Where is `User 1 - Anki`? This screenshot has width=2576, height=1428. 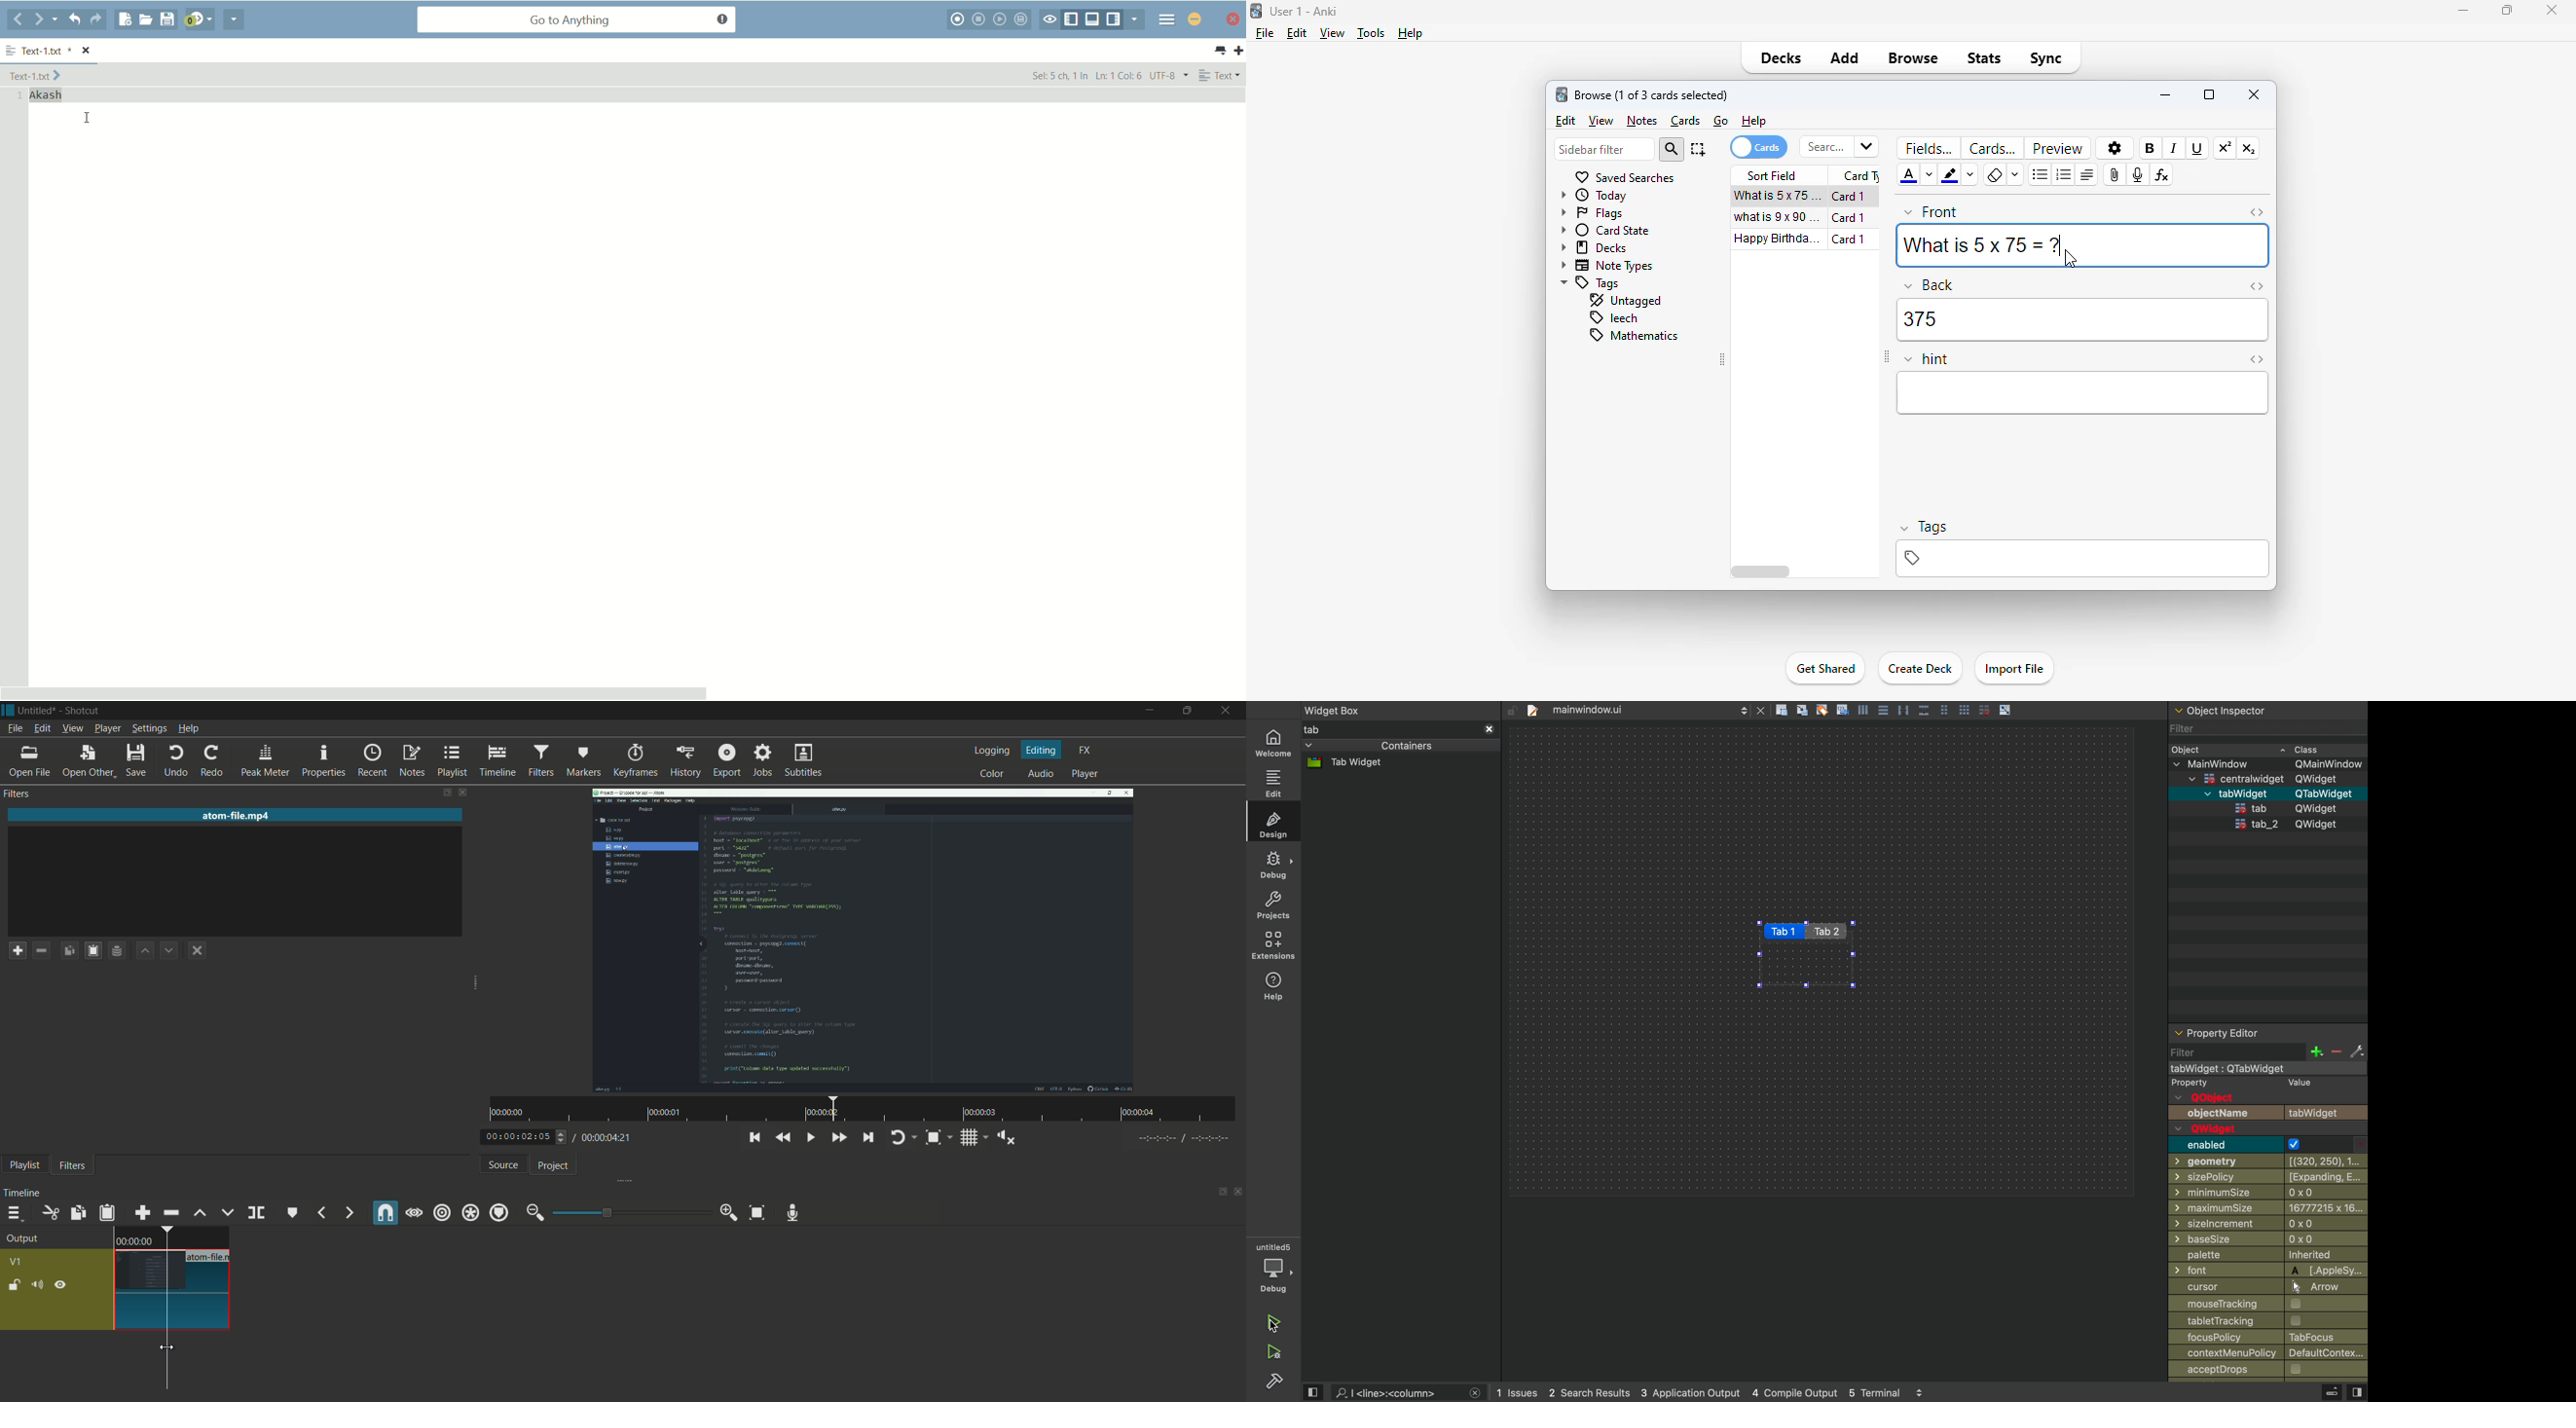
User 1 - Anki is located at coordinates (1305, 11).